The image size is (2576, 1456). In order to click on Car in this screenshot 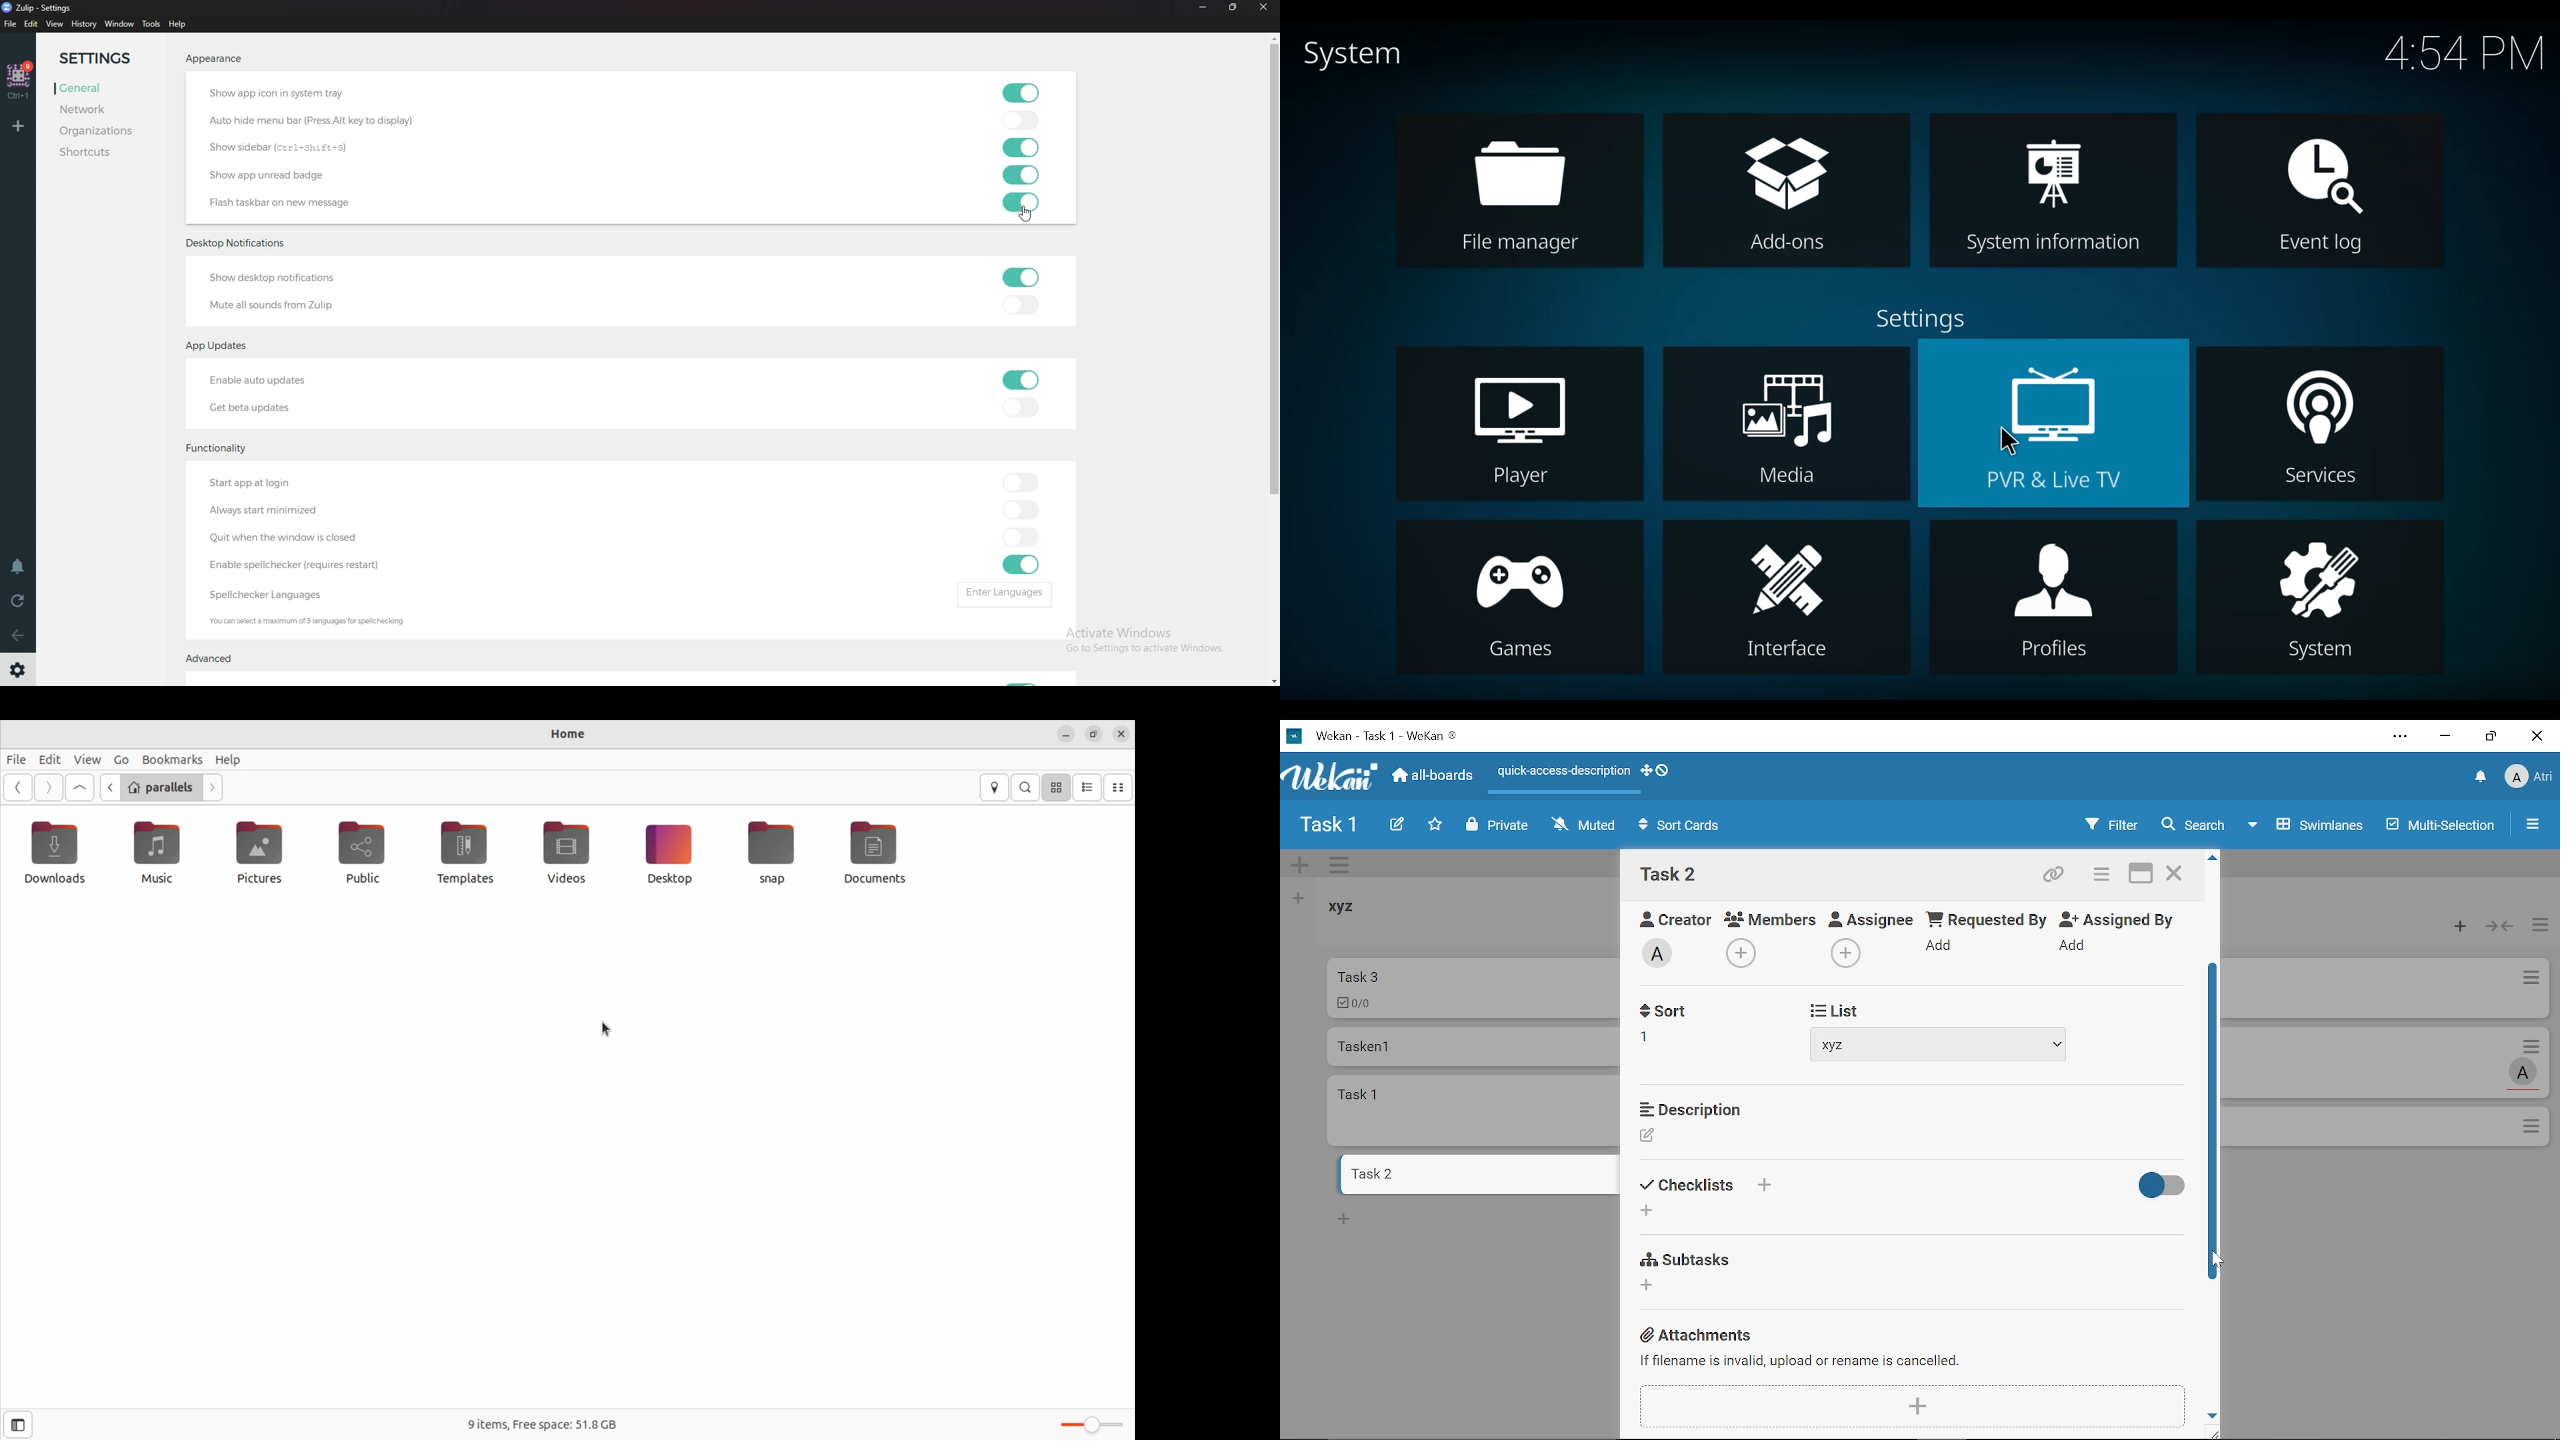, I will do `click(1472, 987)`.